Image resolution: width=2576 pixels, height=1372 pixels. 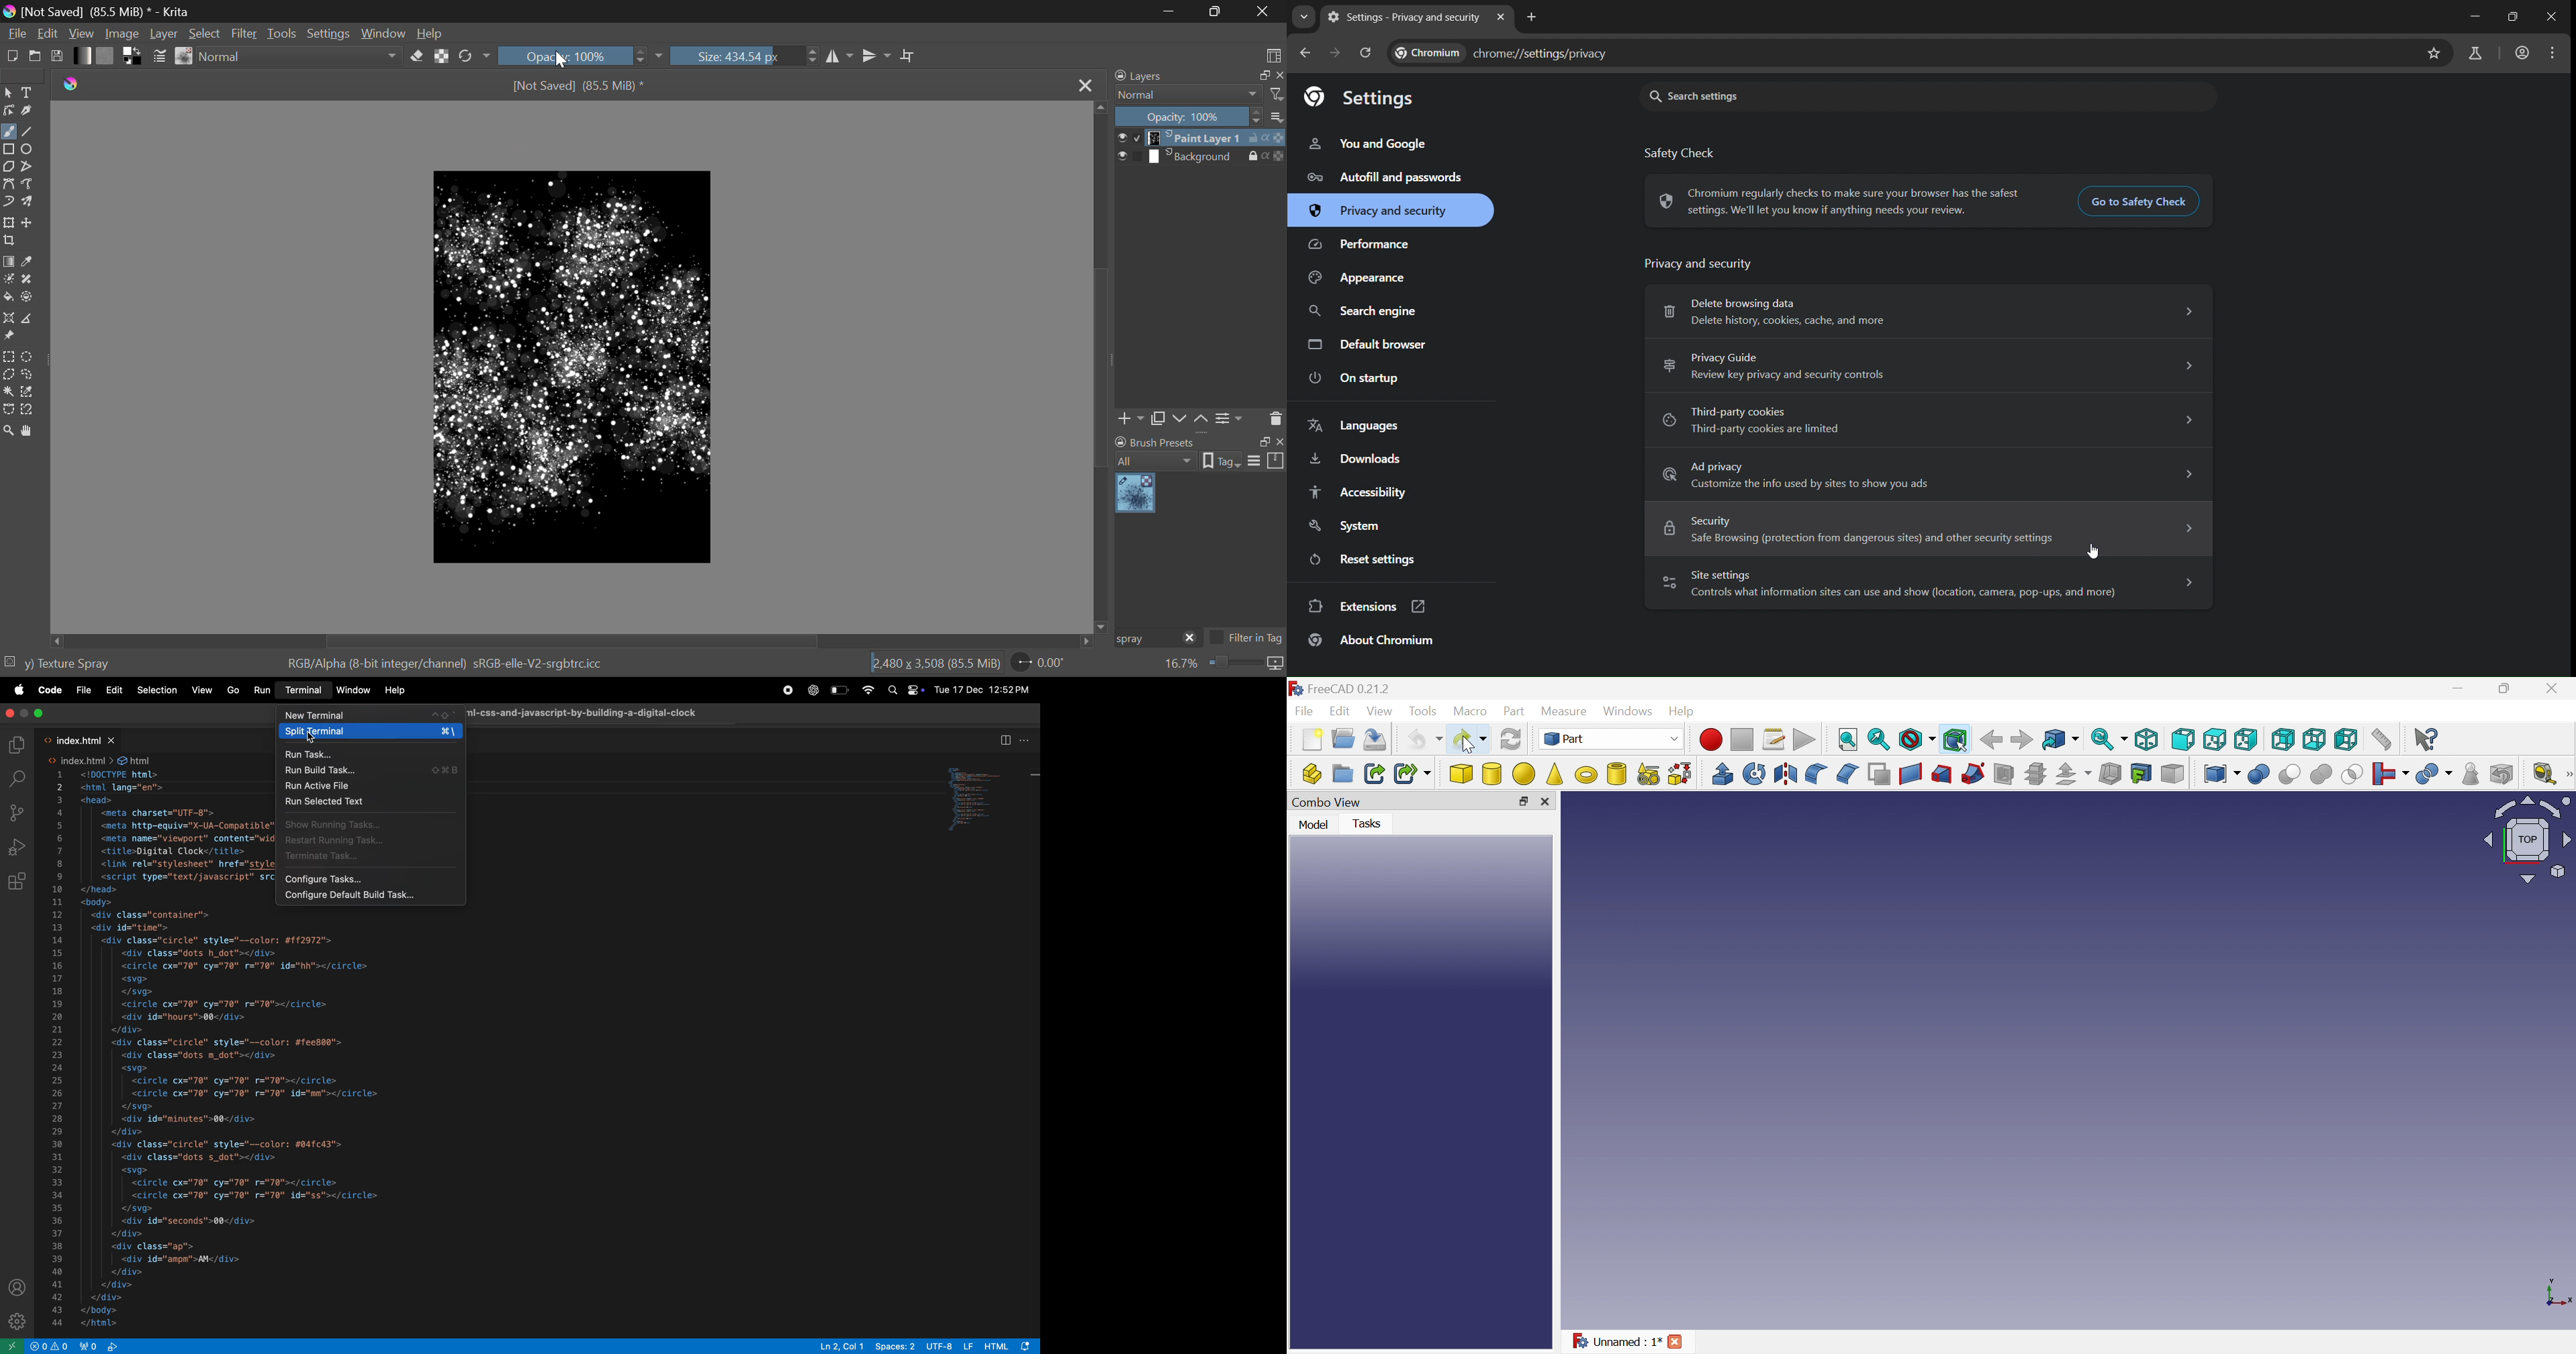 What do you see at coordinates (2283, 739) in the screenshot?
I see `Right` at bounding box center [2283, 739].